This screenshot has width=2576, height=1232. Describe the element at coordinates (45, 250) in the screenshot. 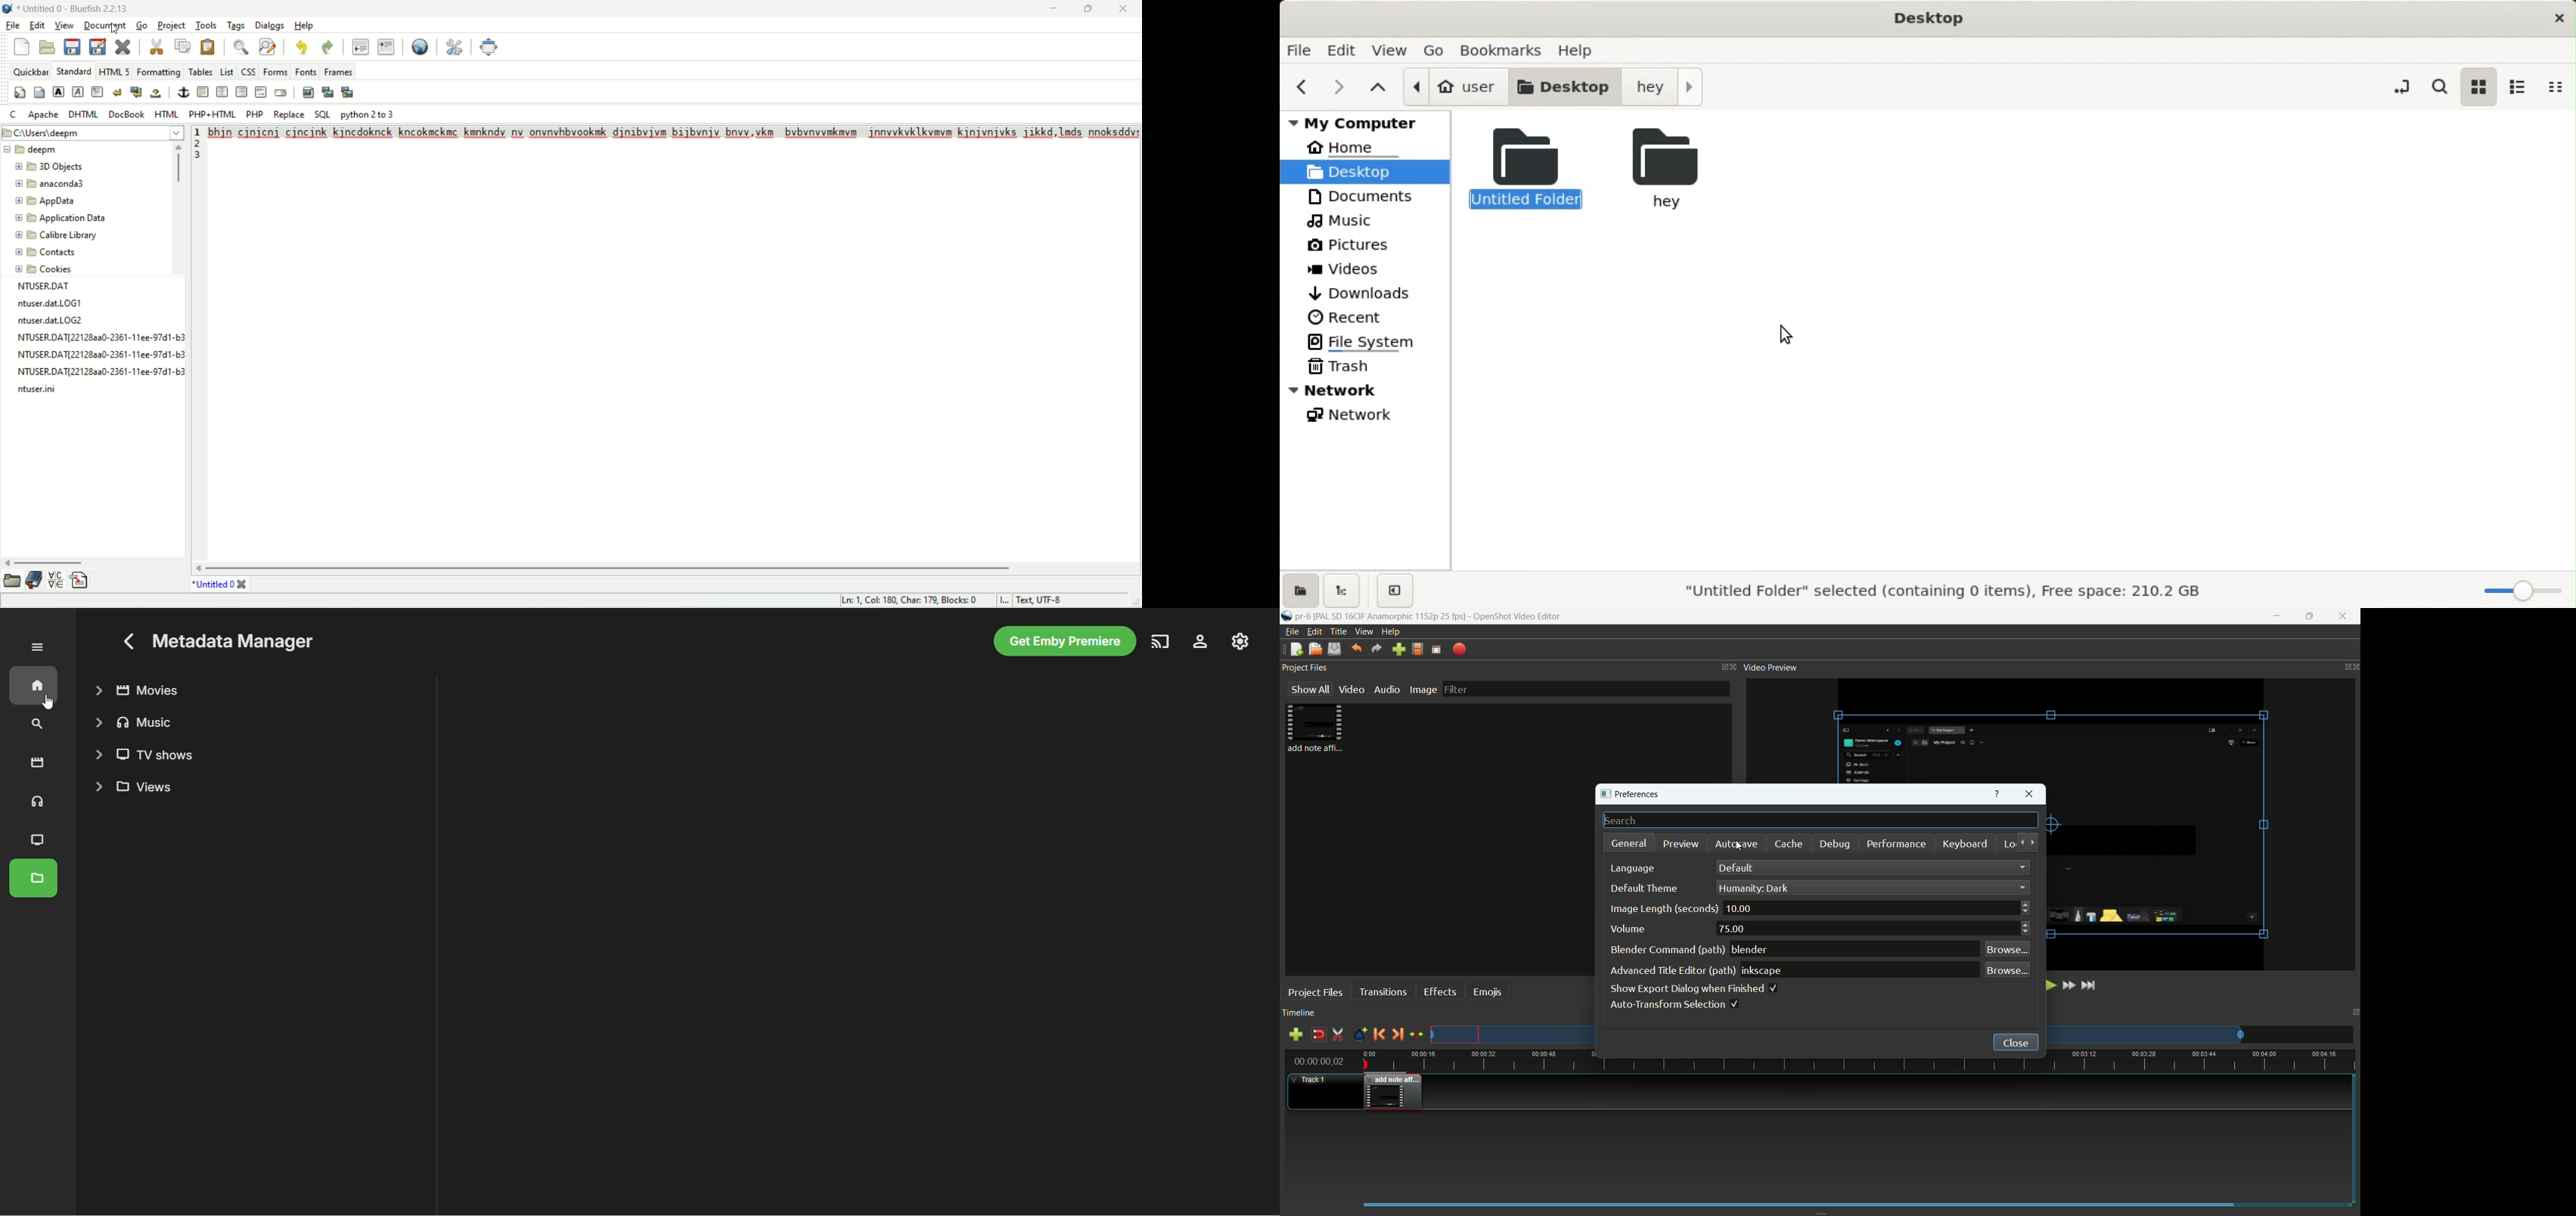

I see `contacts` at that location.